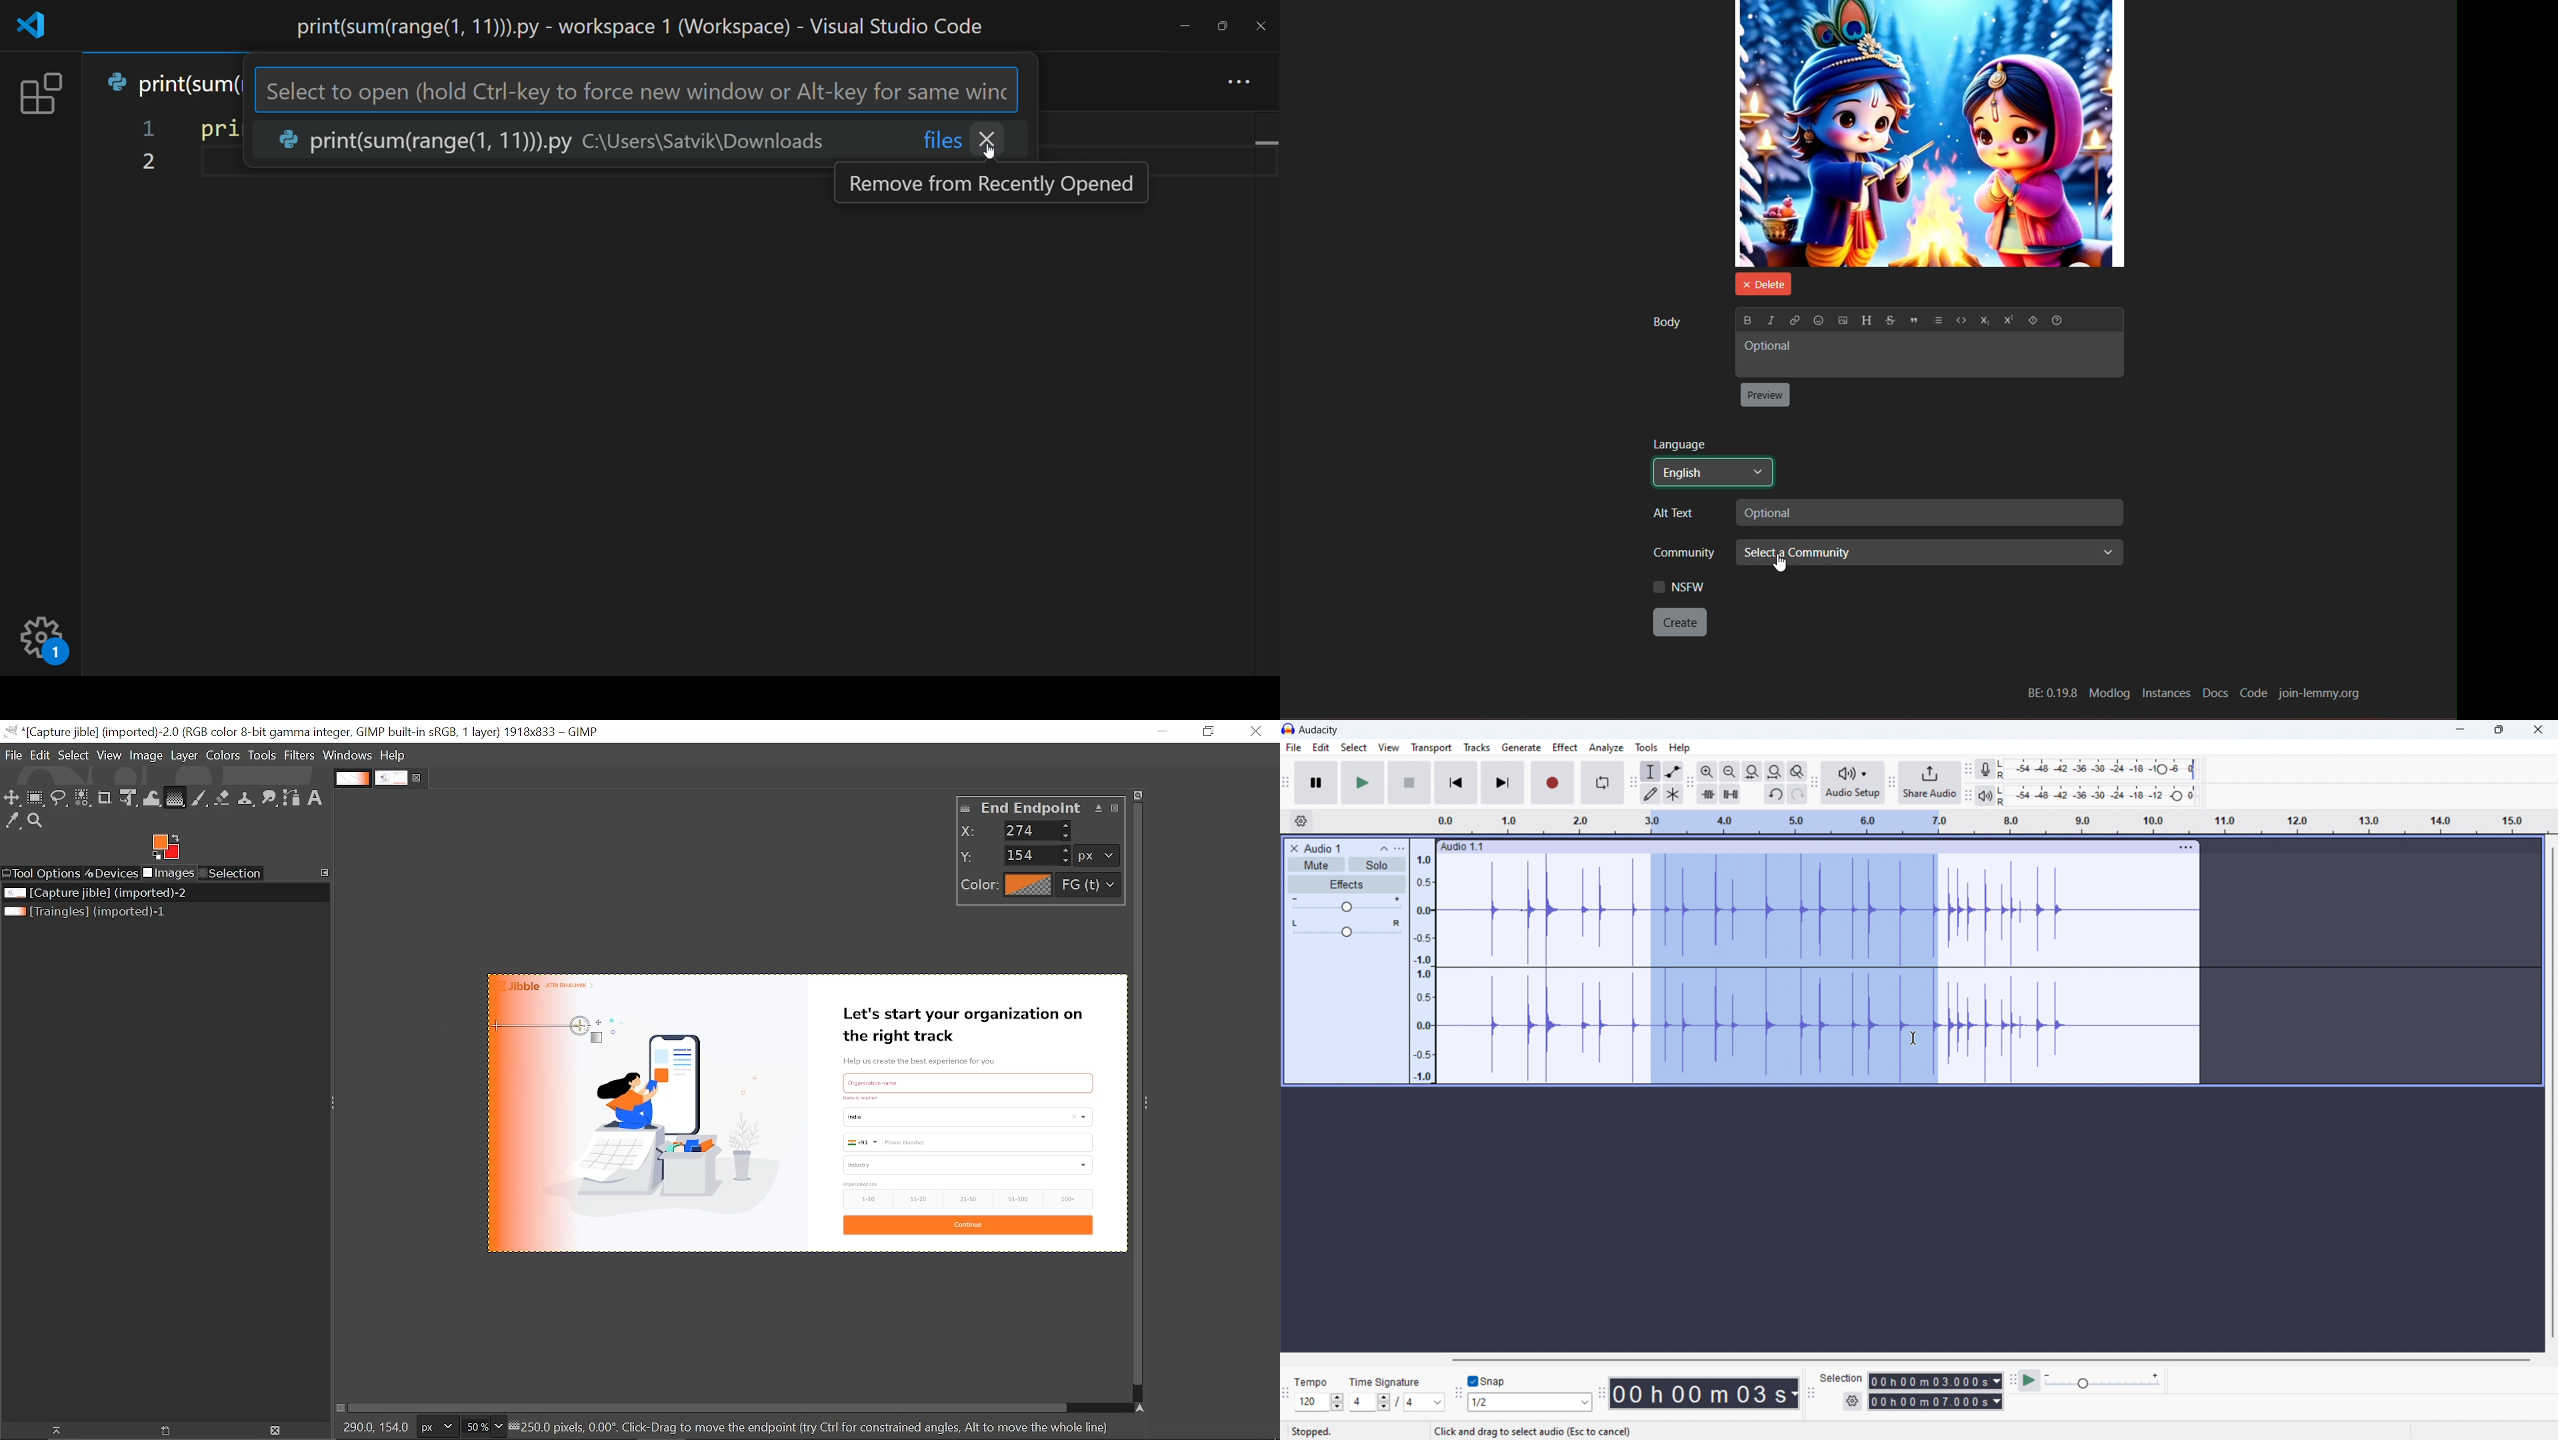  I want to click on end point, so click(1044, 809).